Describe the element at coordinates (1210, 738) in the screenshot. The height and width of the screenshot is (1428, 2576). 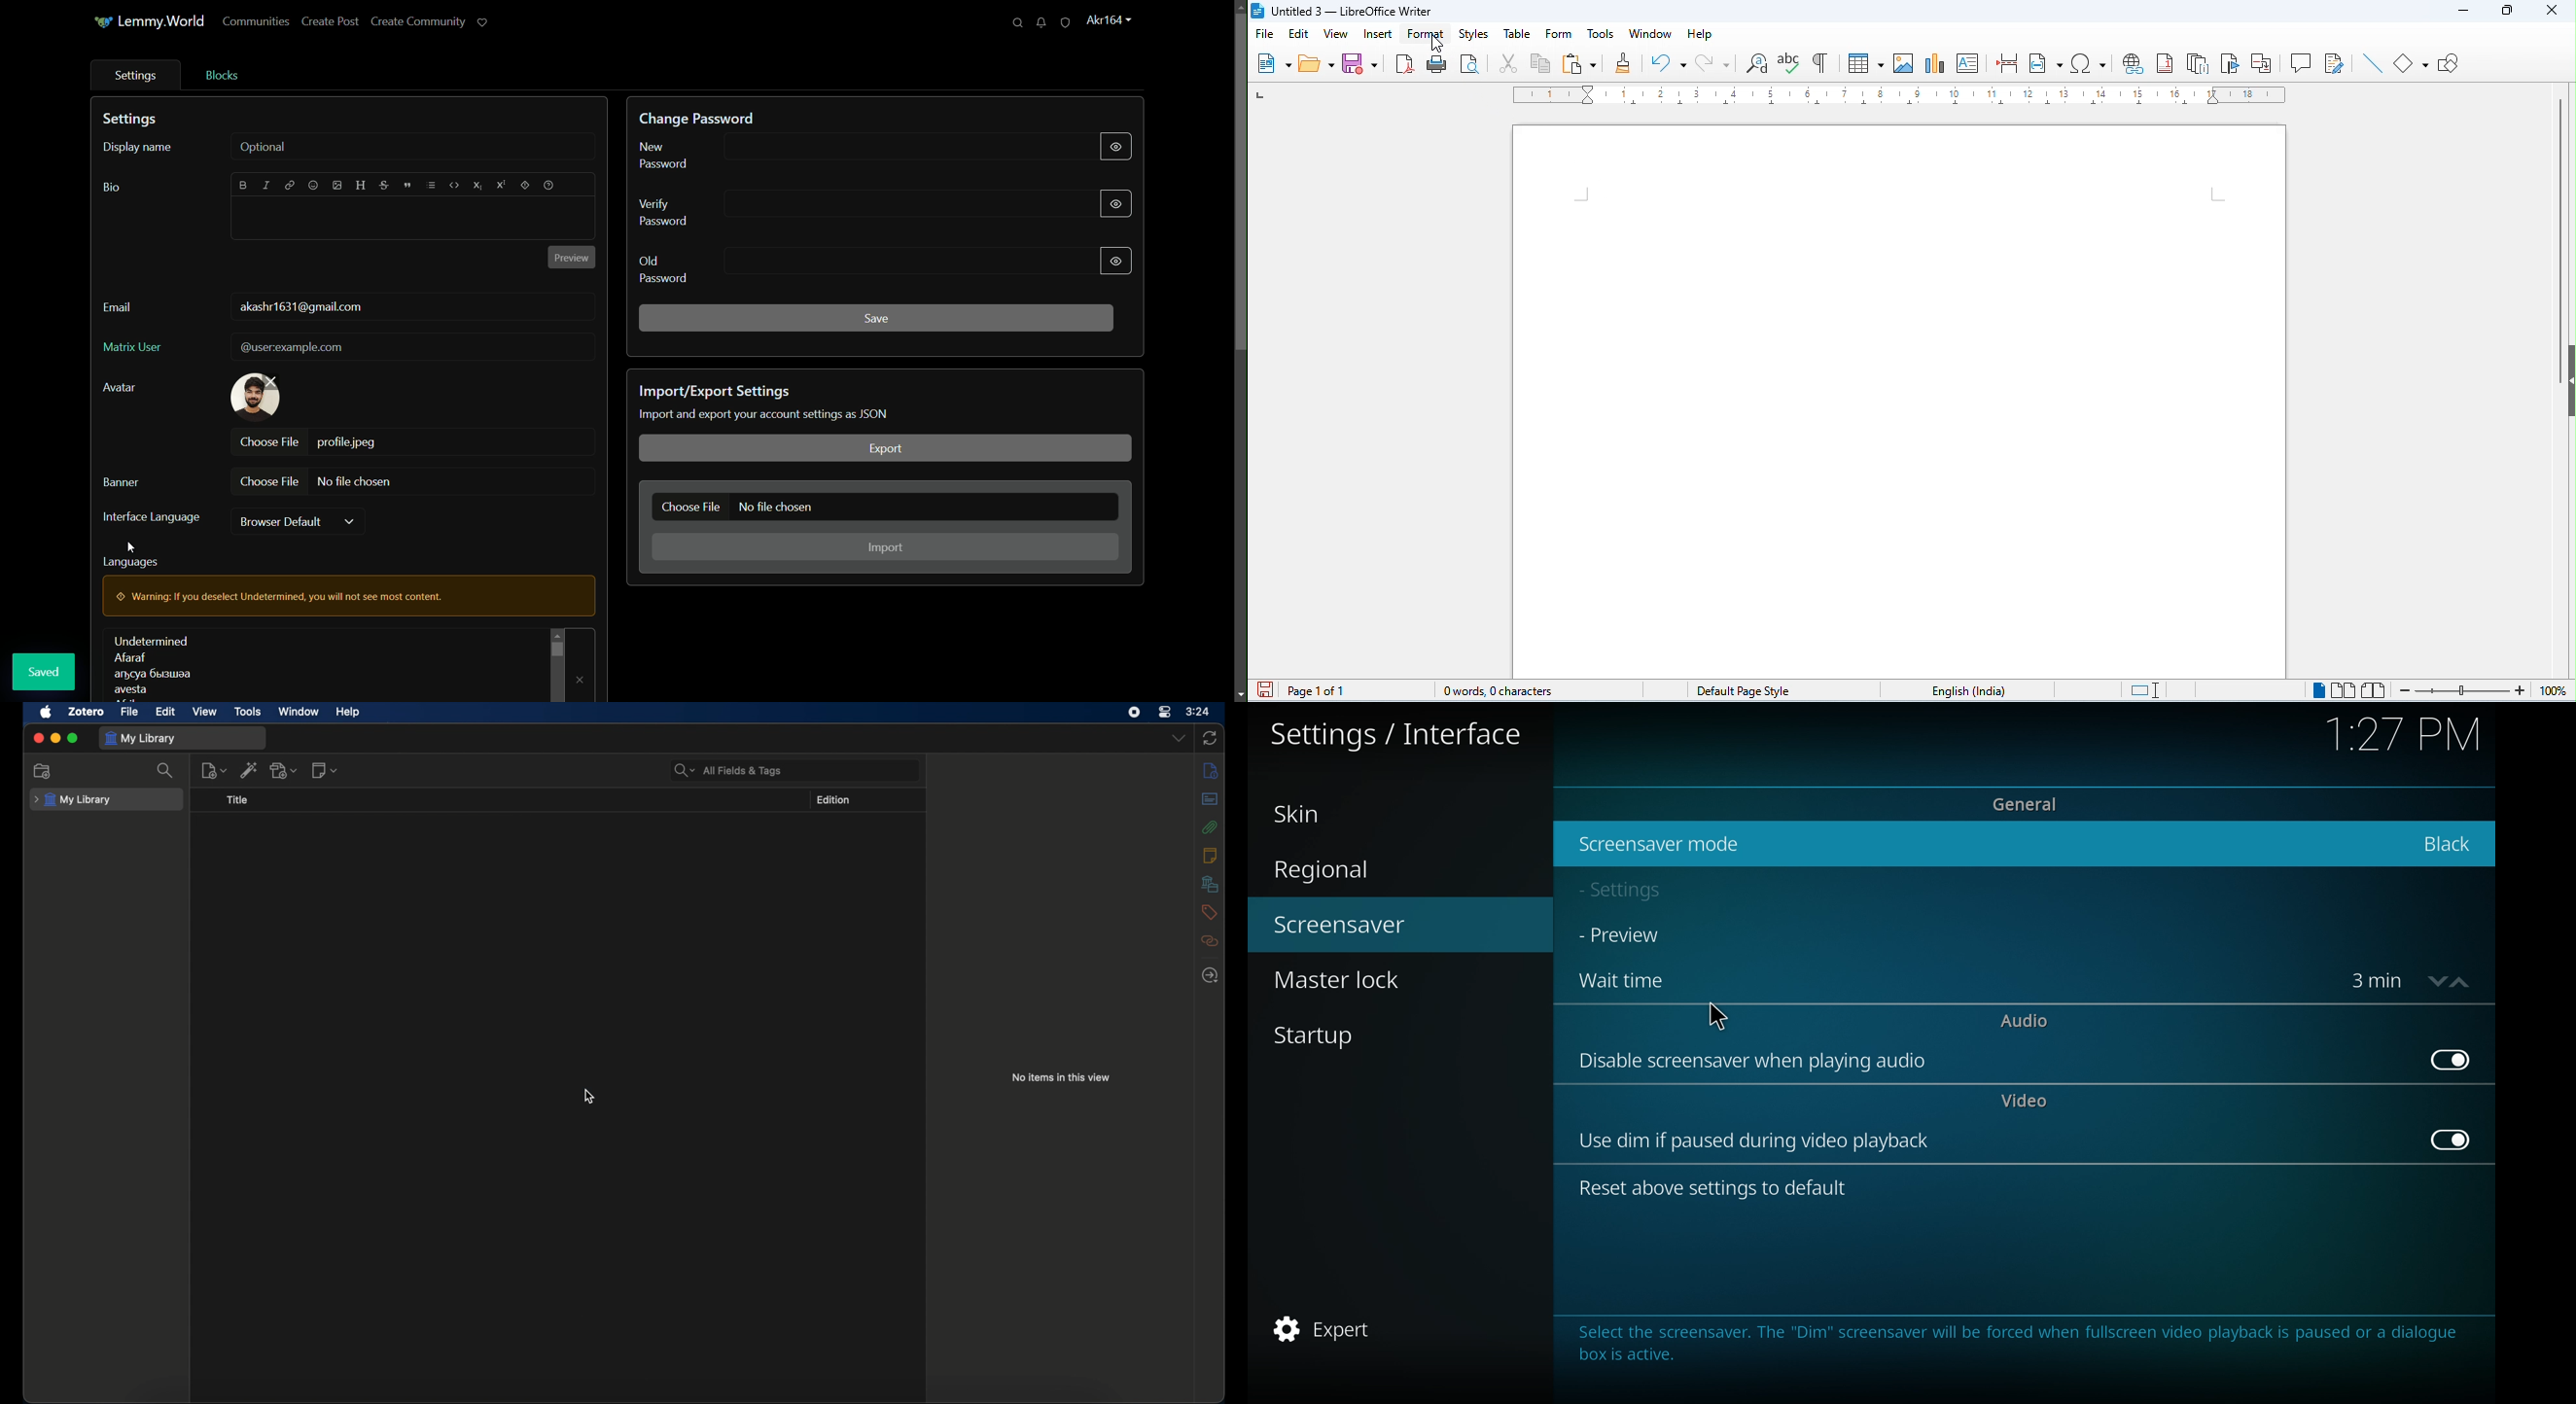
I see `sync` at that location.